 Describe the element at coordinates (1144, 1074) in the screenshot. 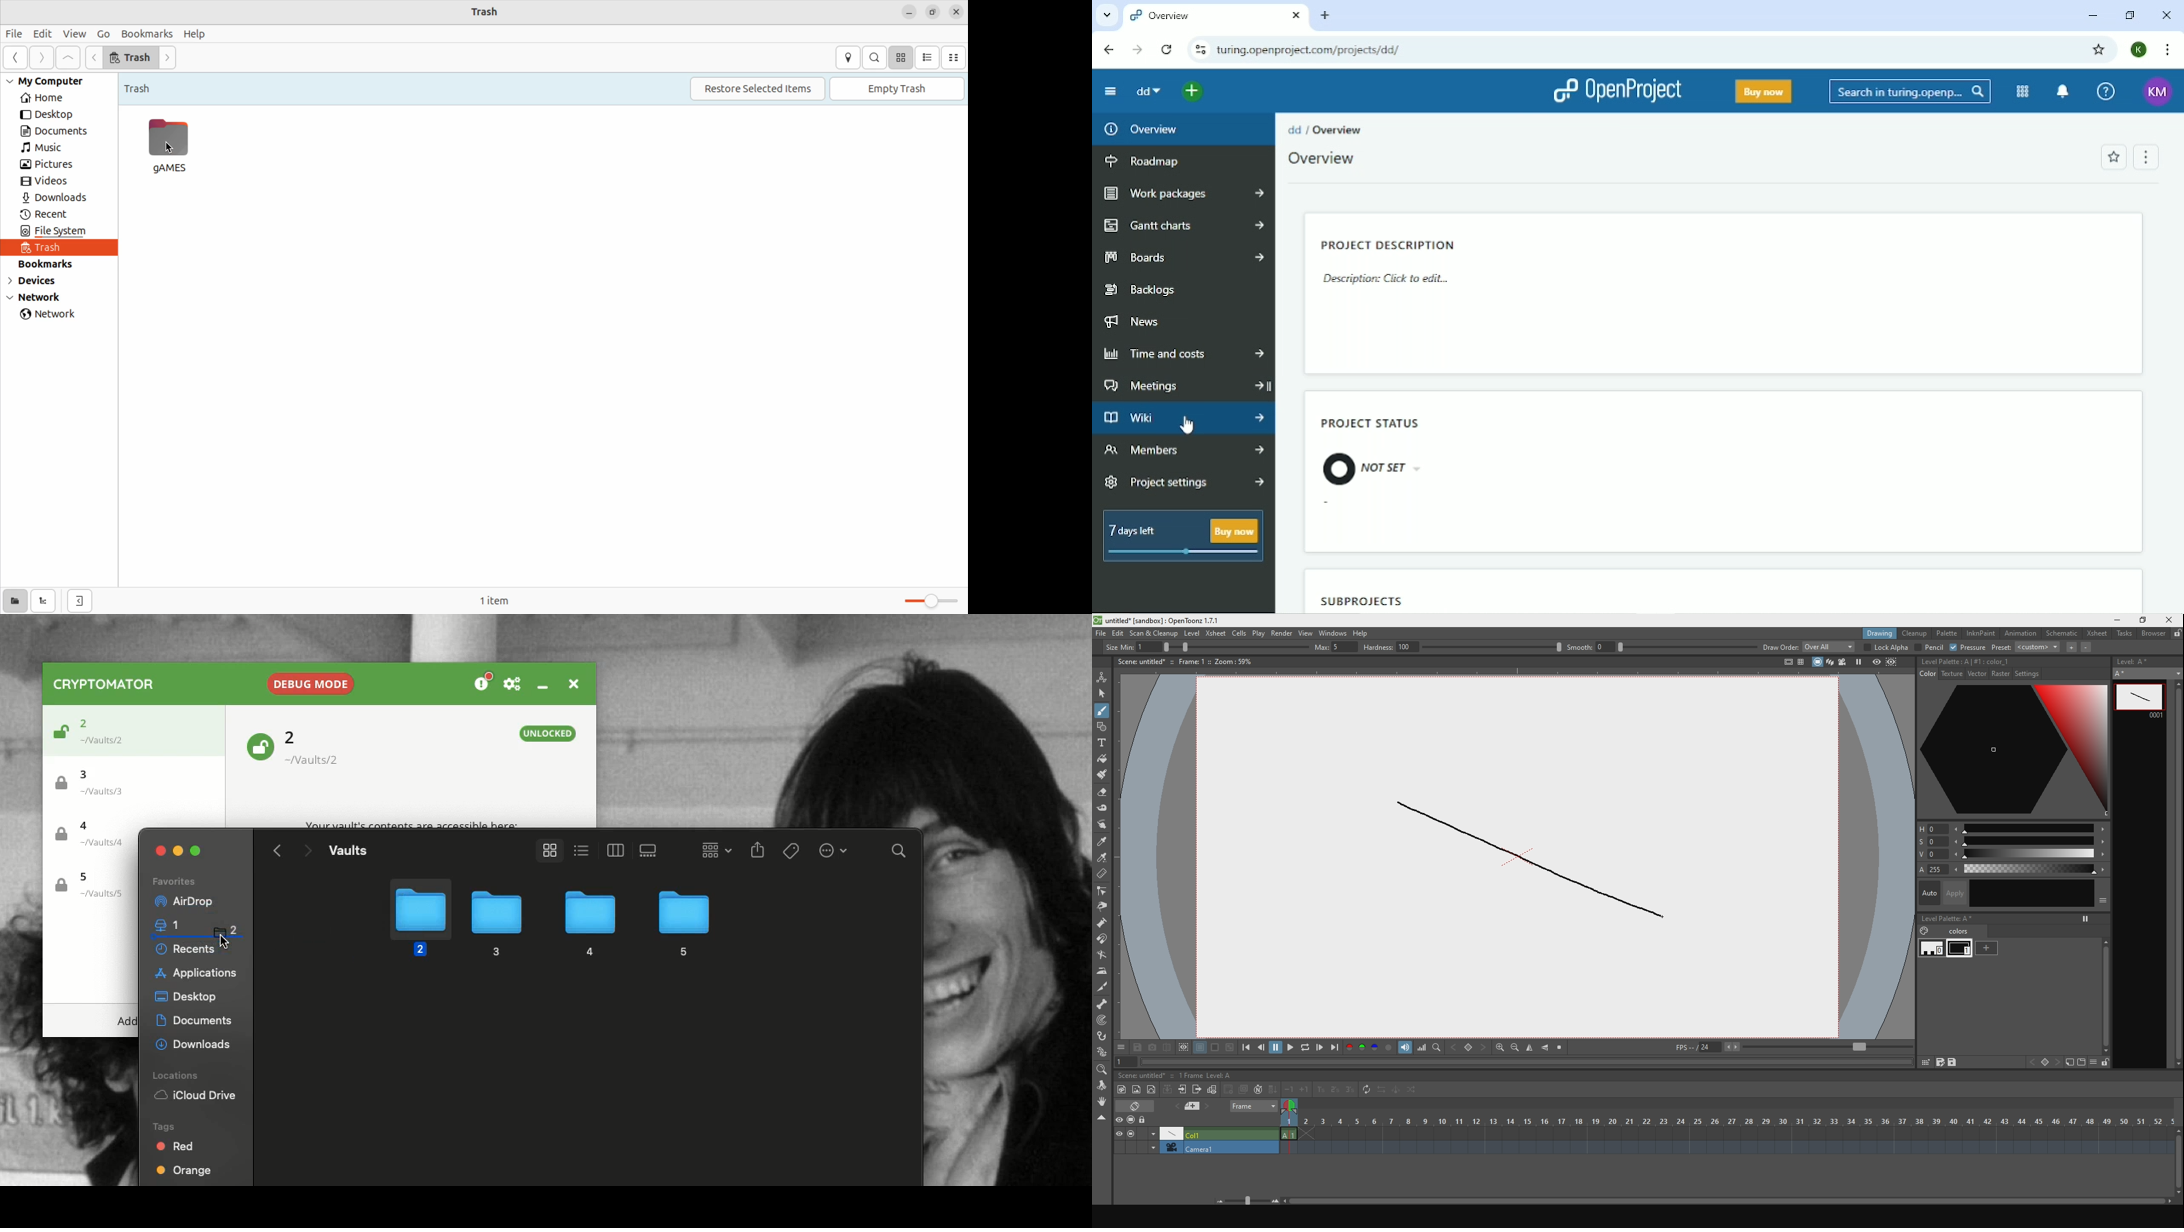

I see `scene untitled` at that location.